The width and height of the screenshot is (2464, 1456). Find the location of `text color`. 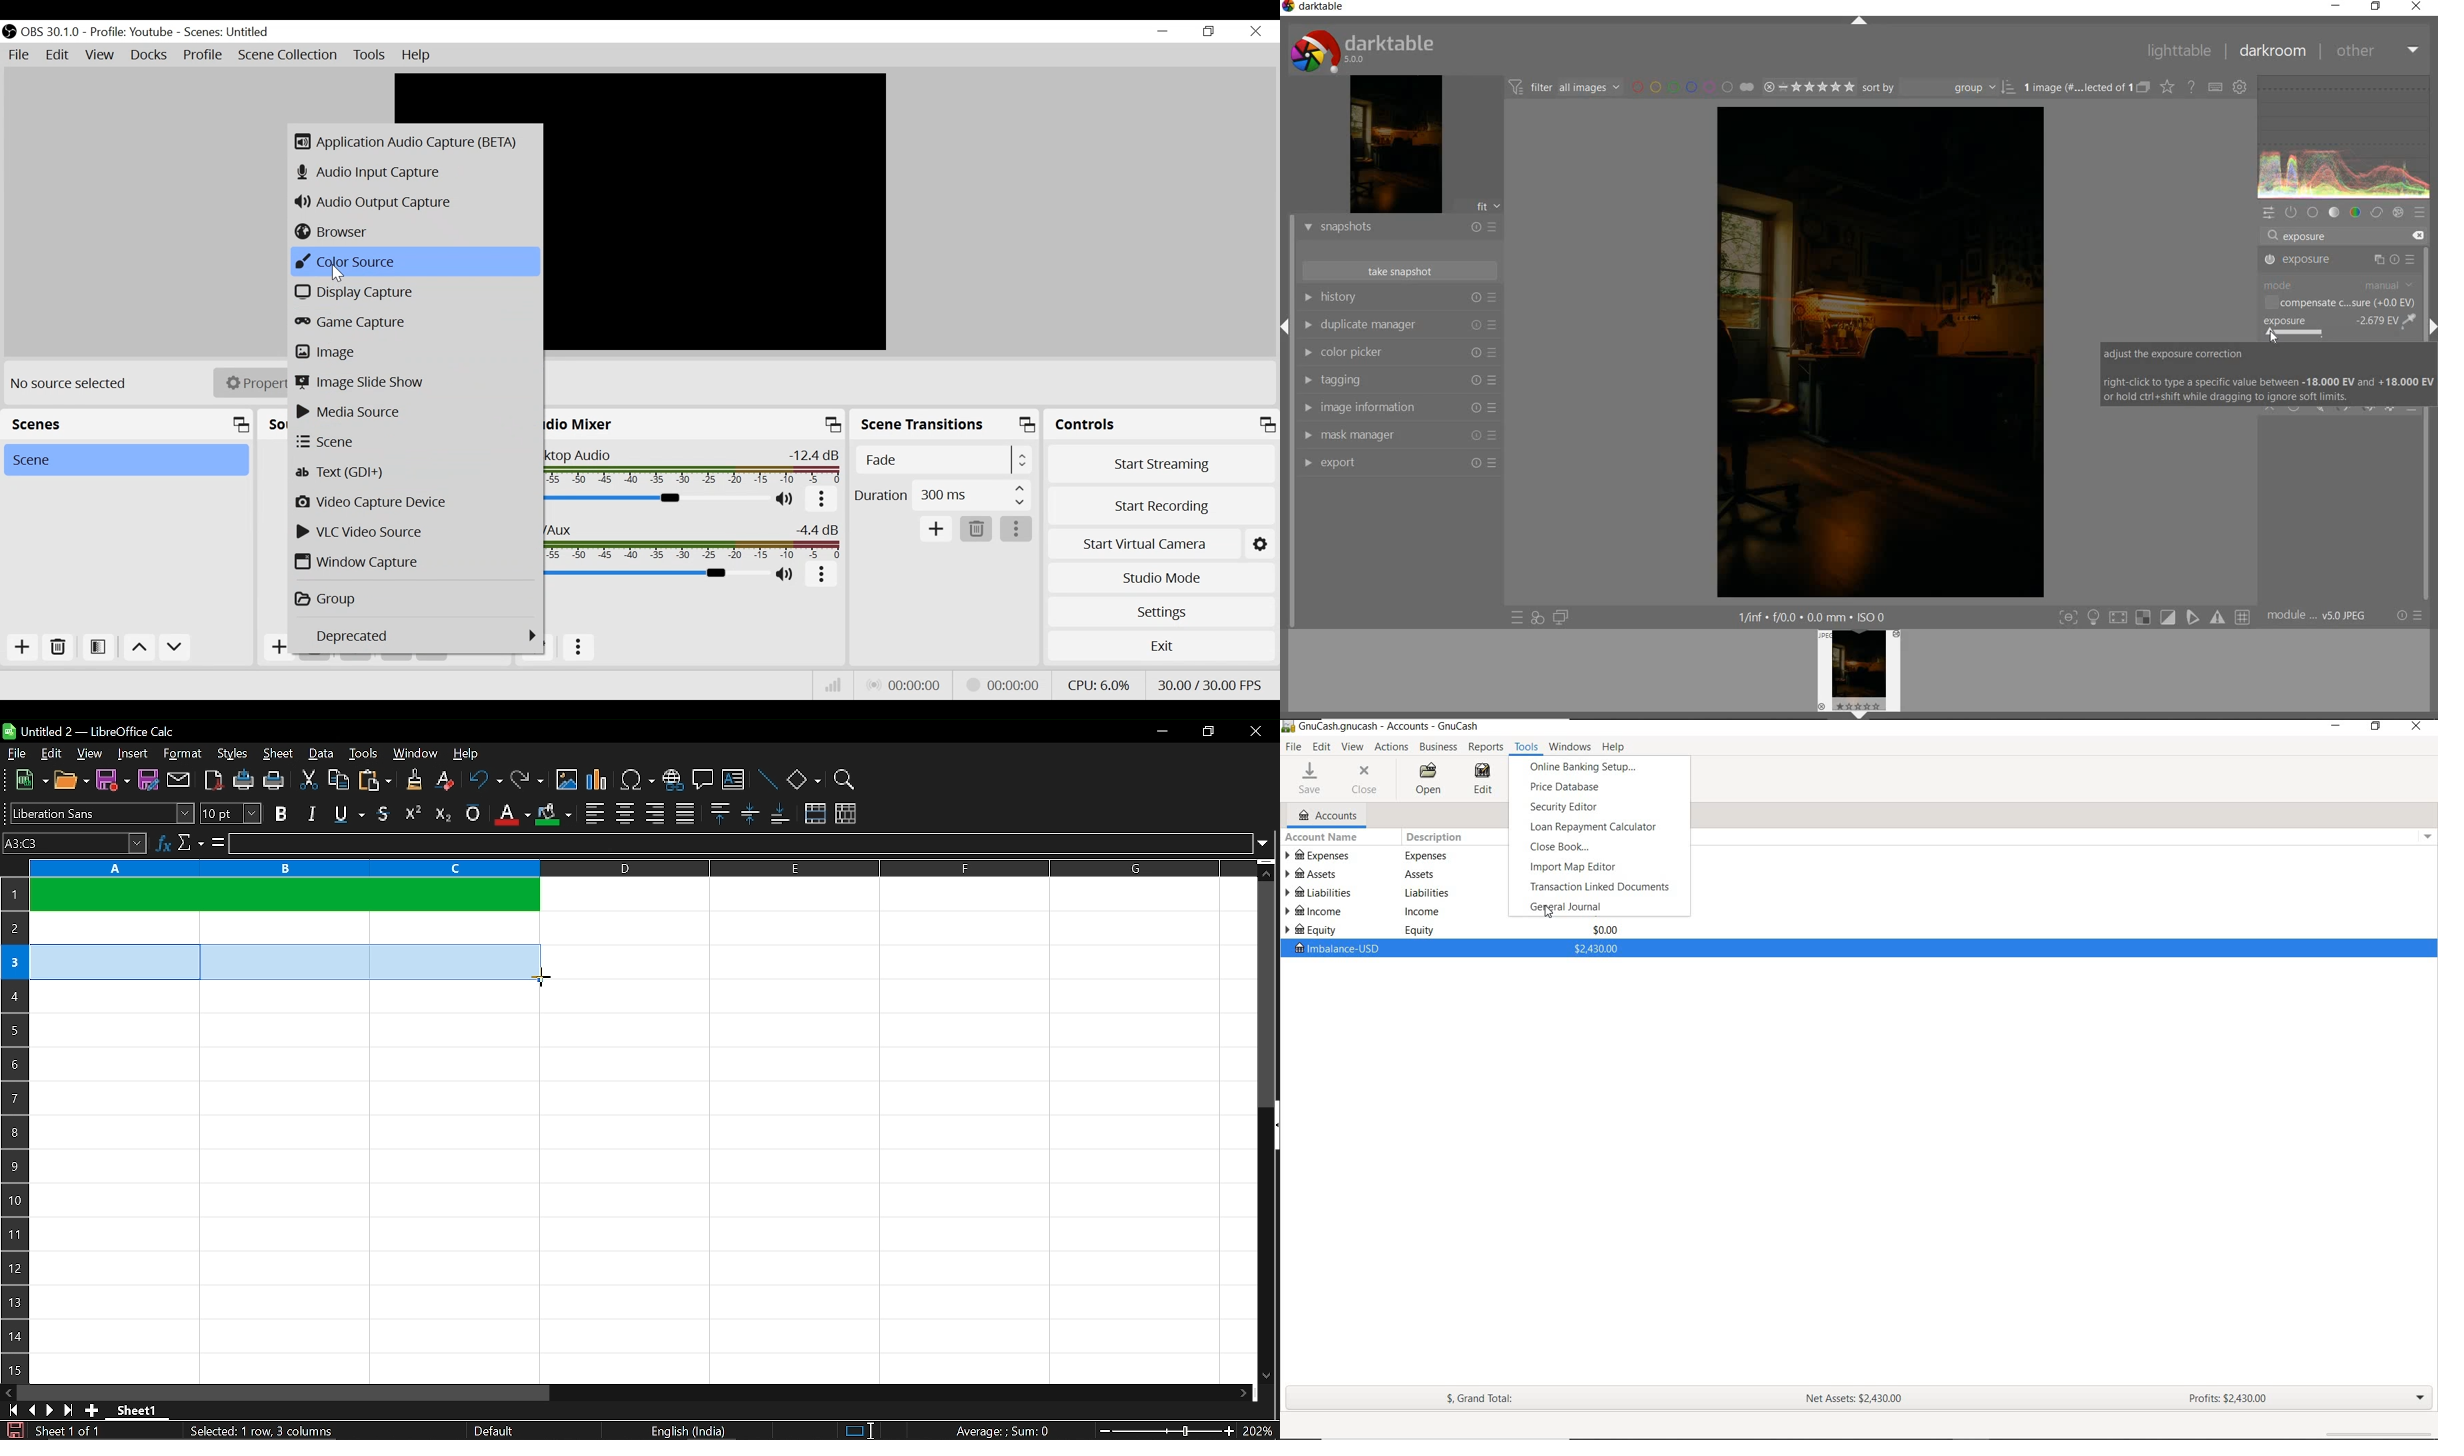

text color is located at coordinates (510, 814).